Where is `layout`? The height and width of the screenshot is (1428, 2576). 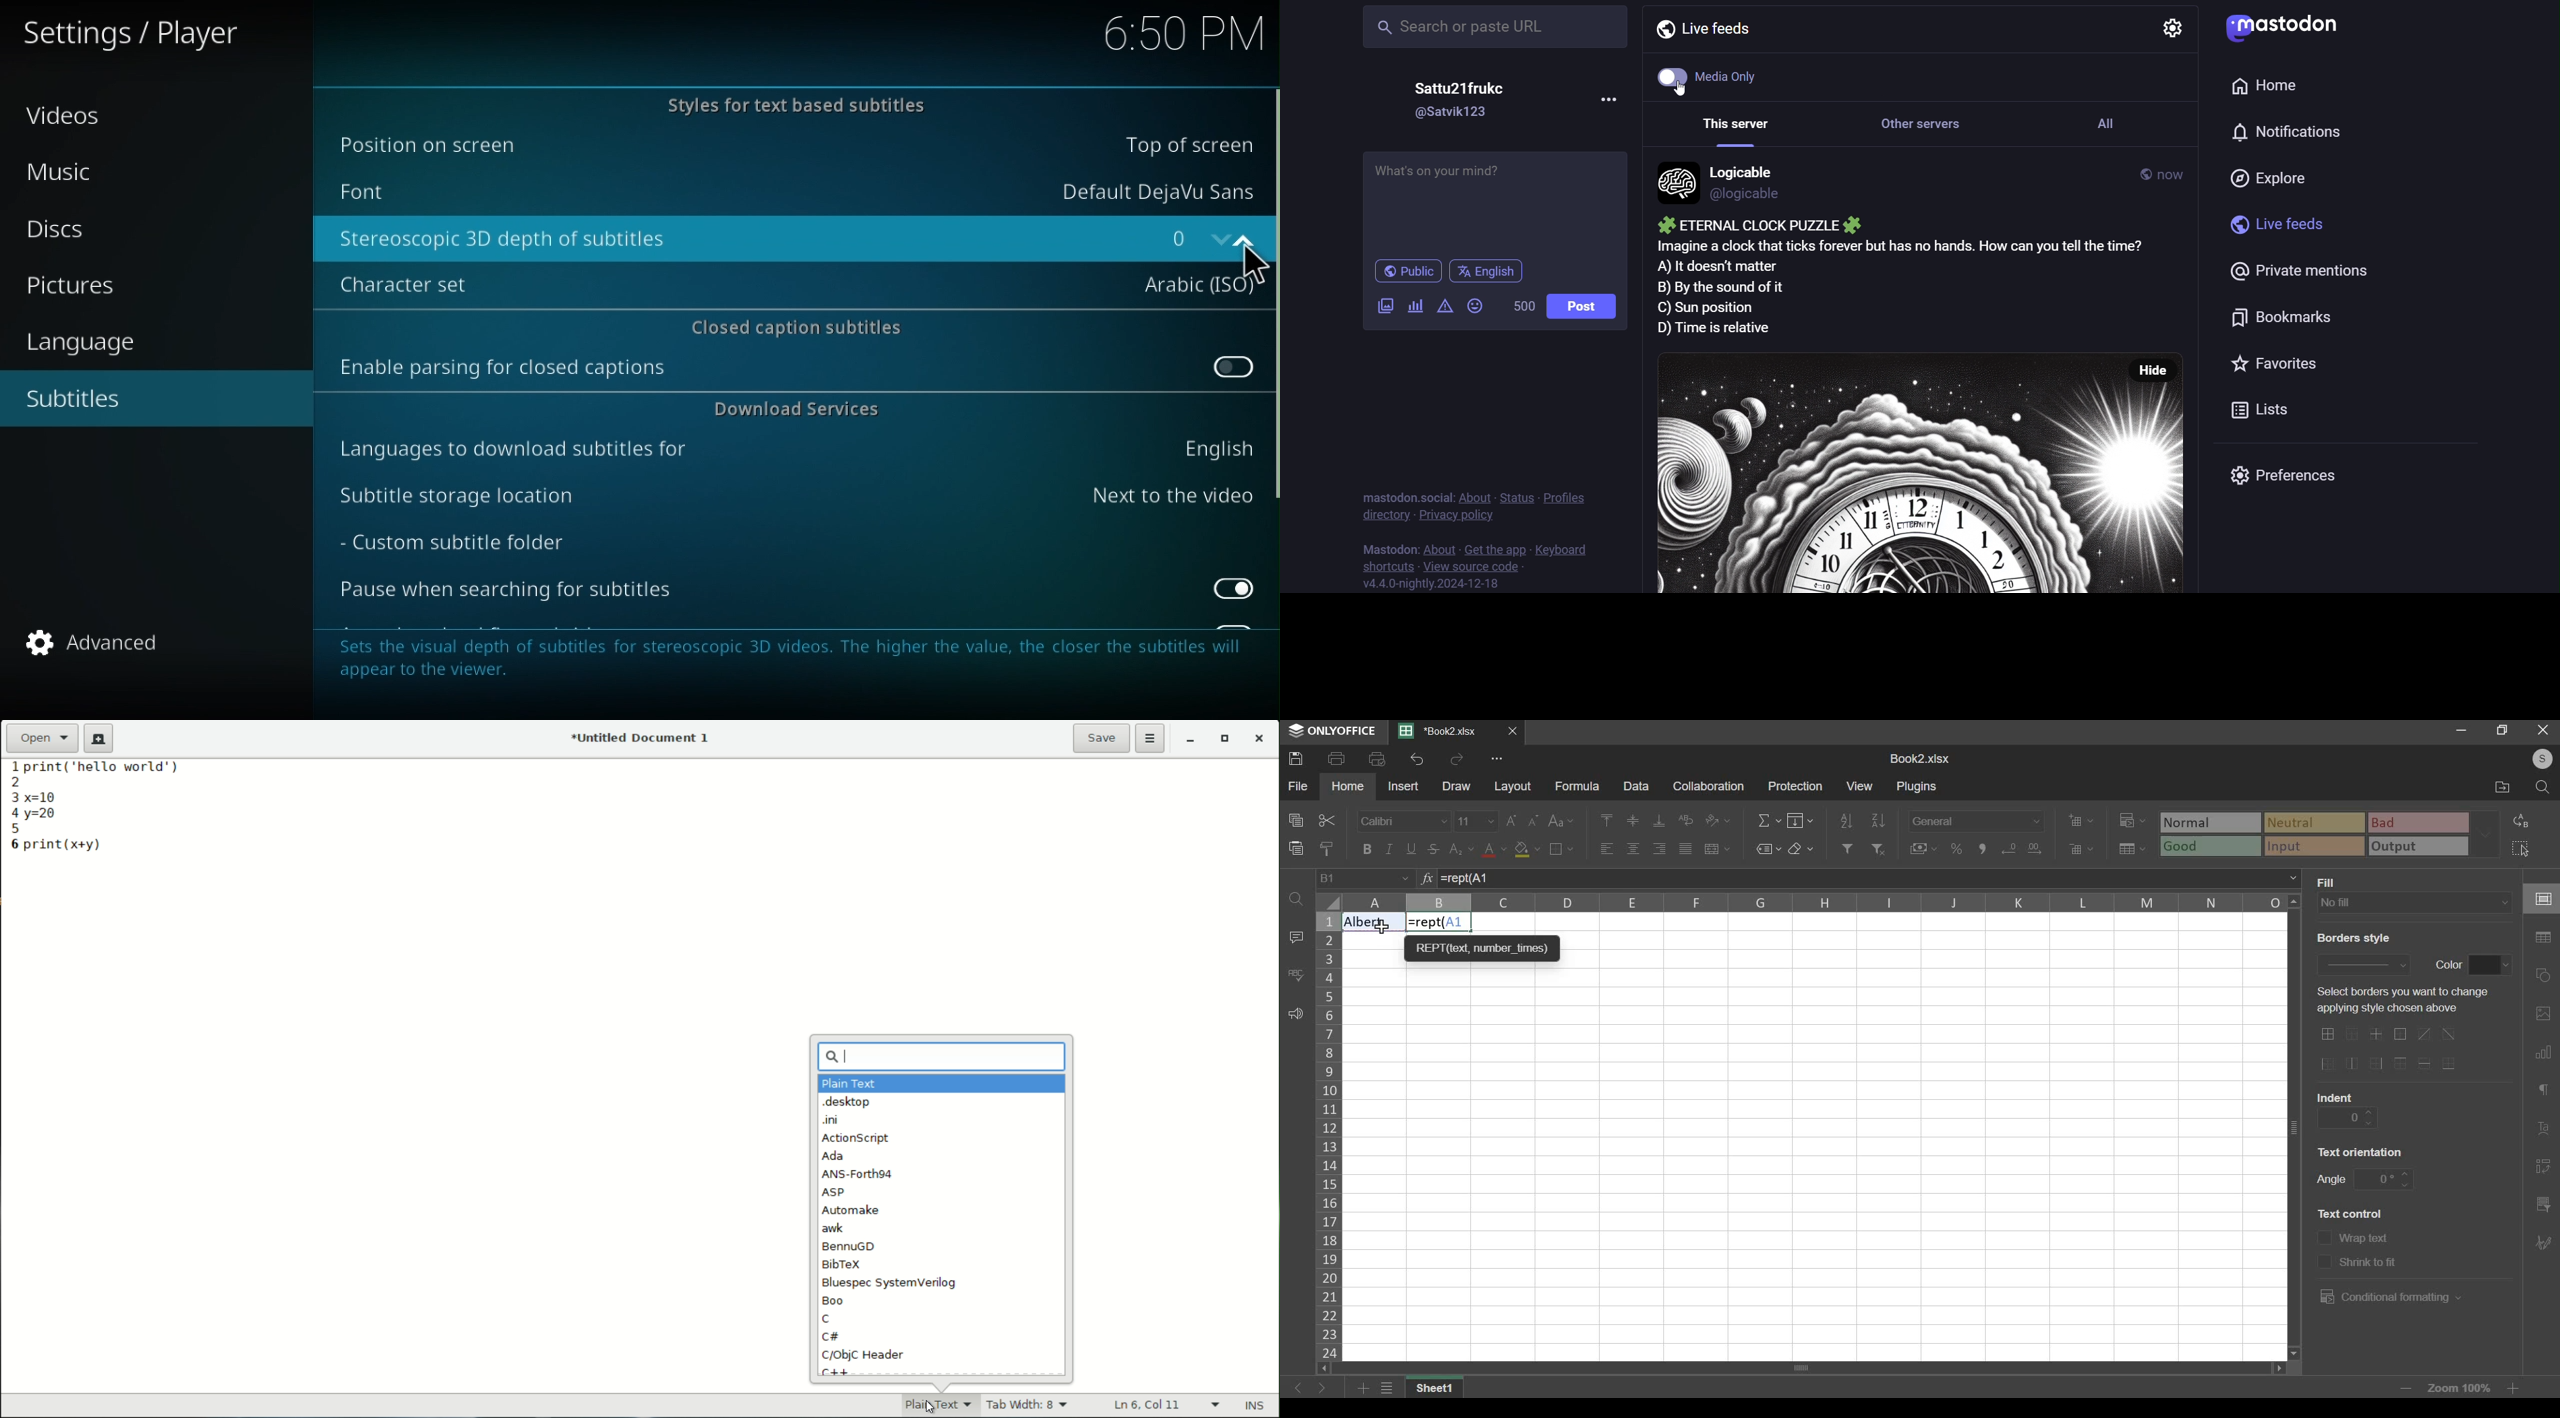 layout is located at coordinates (1513, 787).